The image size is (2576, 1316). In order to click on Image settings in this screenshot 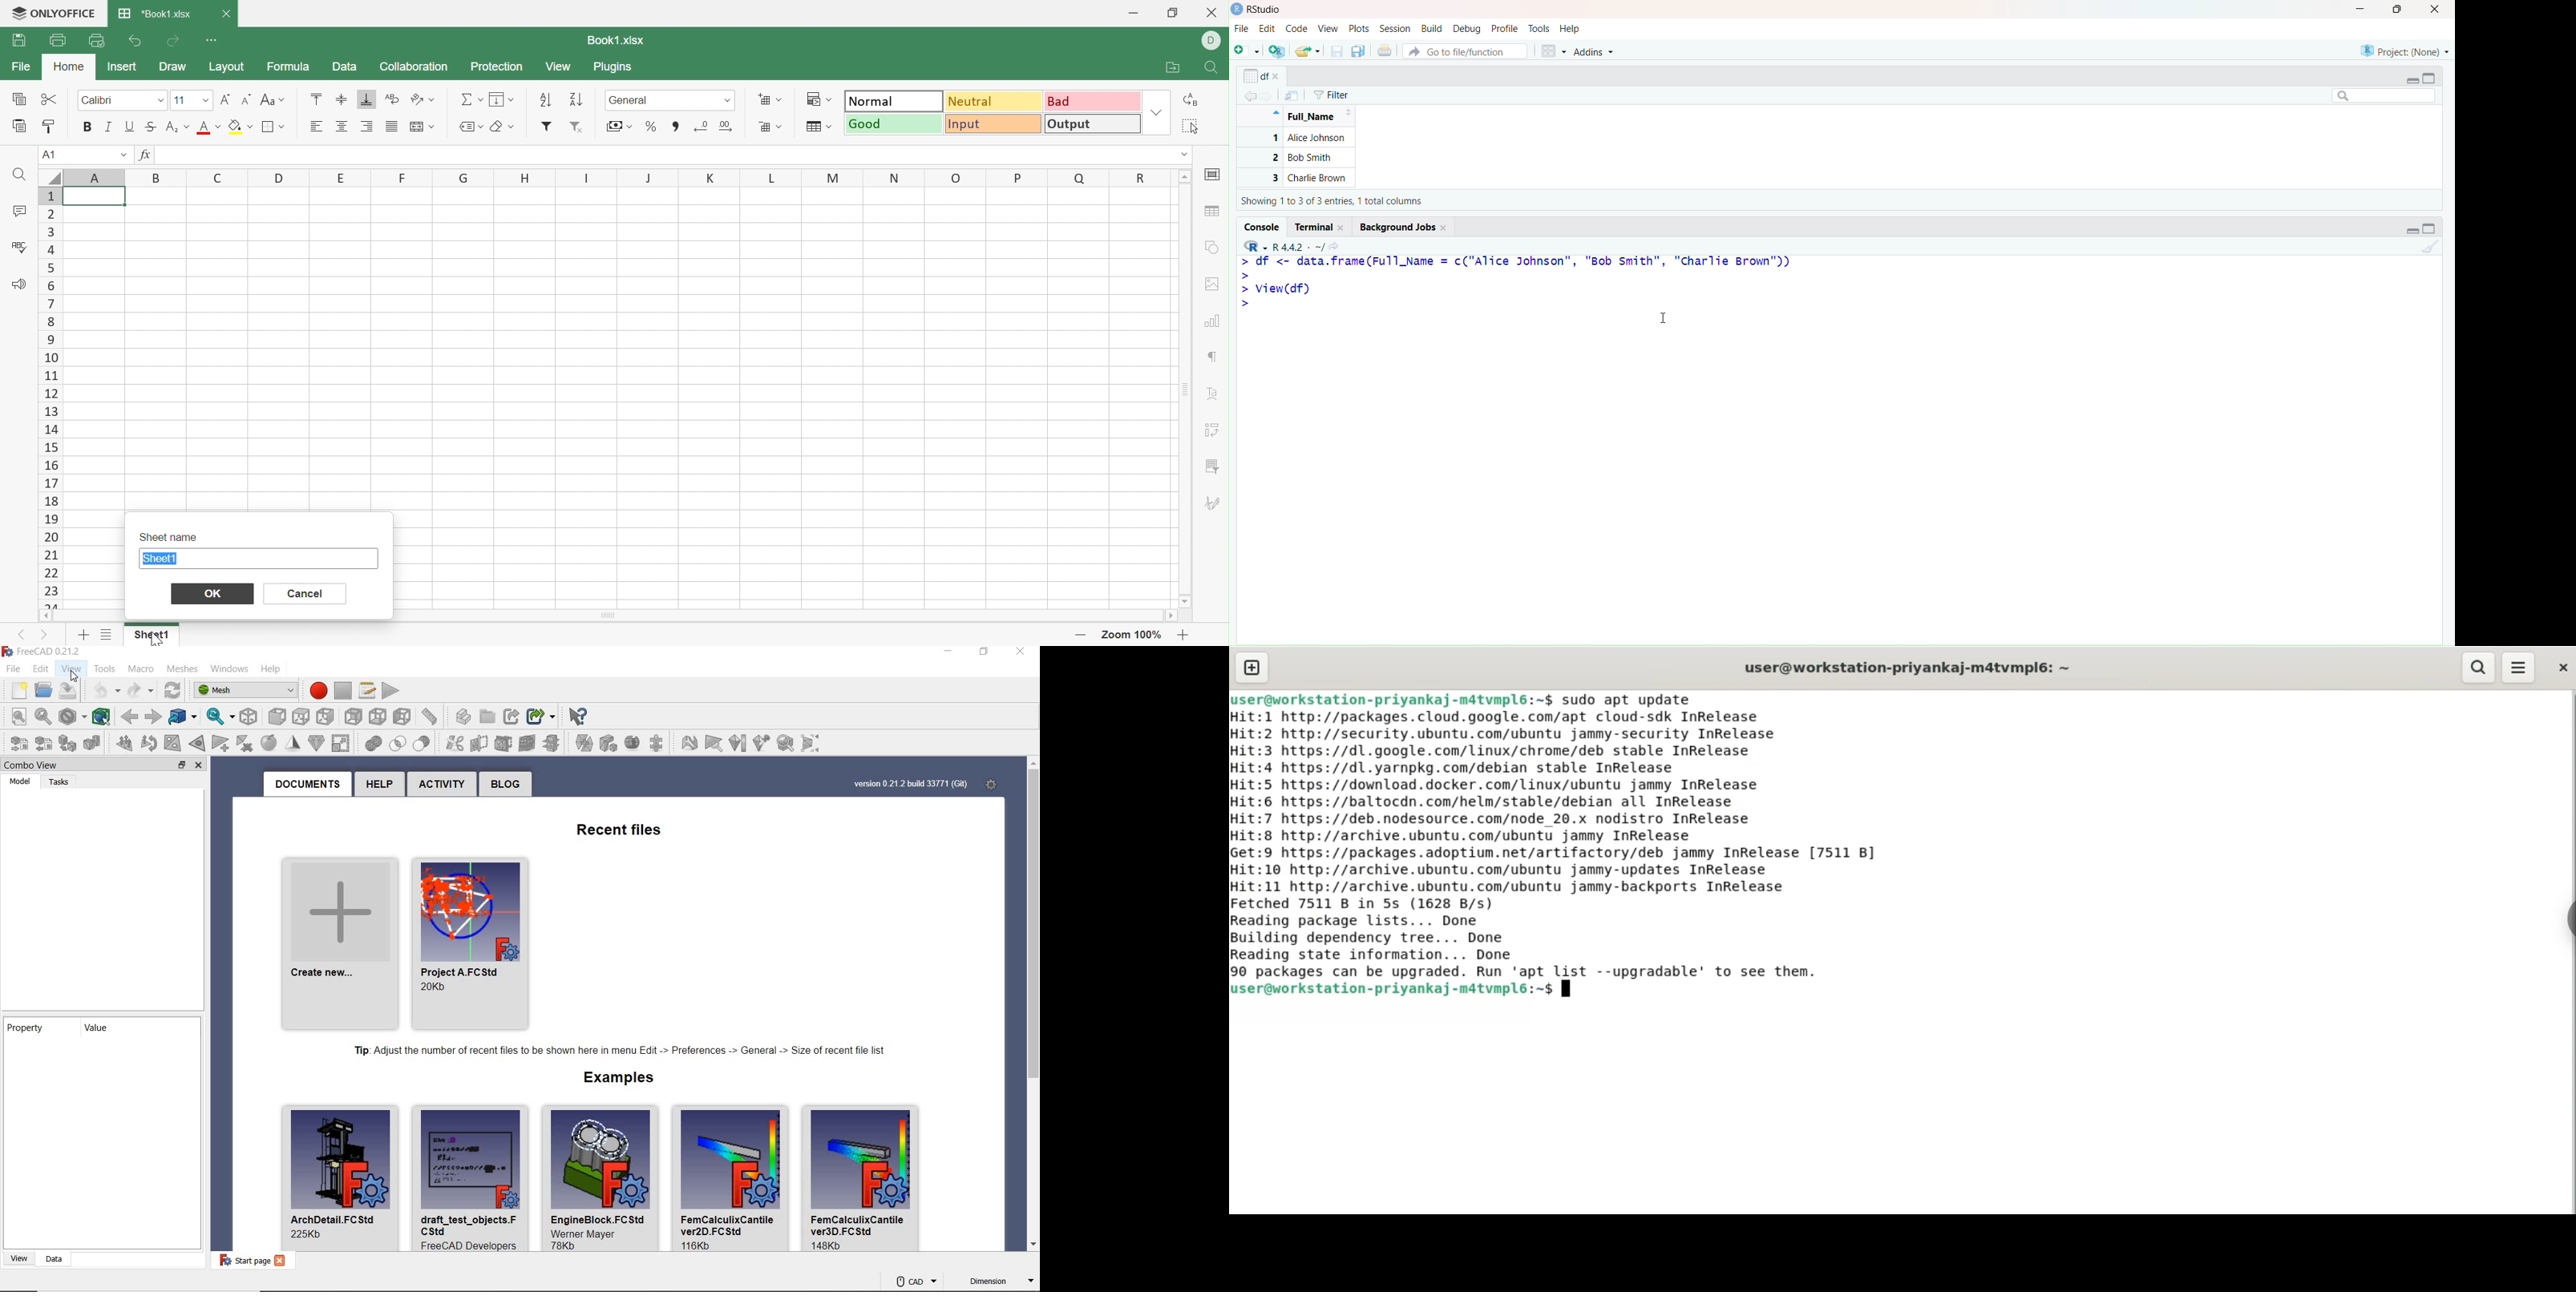, I will do `click(1213, 286)`.